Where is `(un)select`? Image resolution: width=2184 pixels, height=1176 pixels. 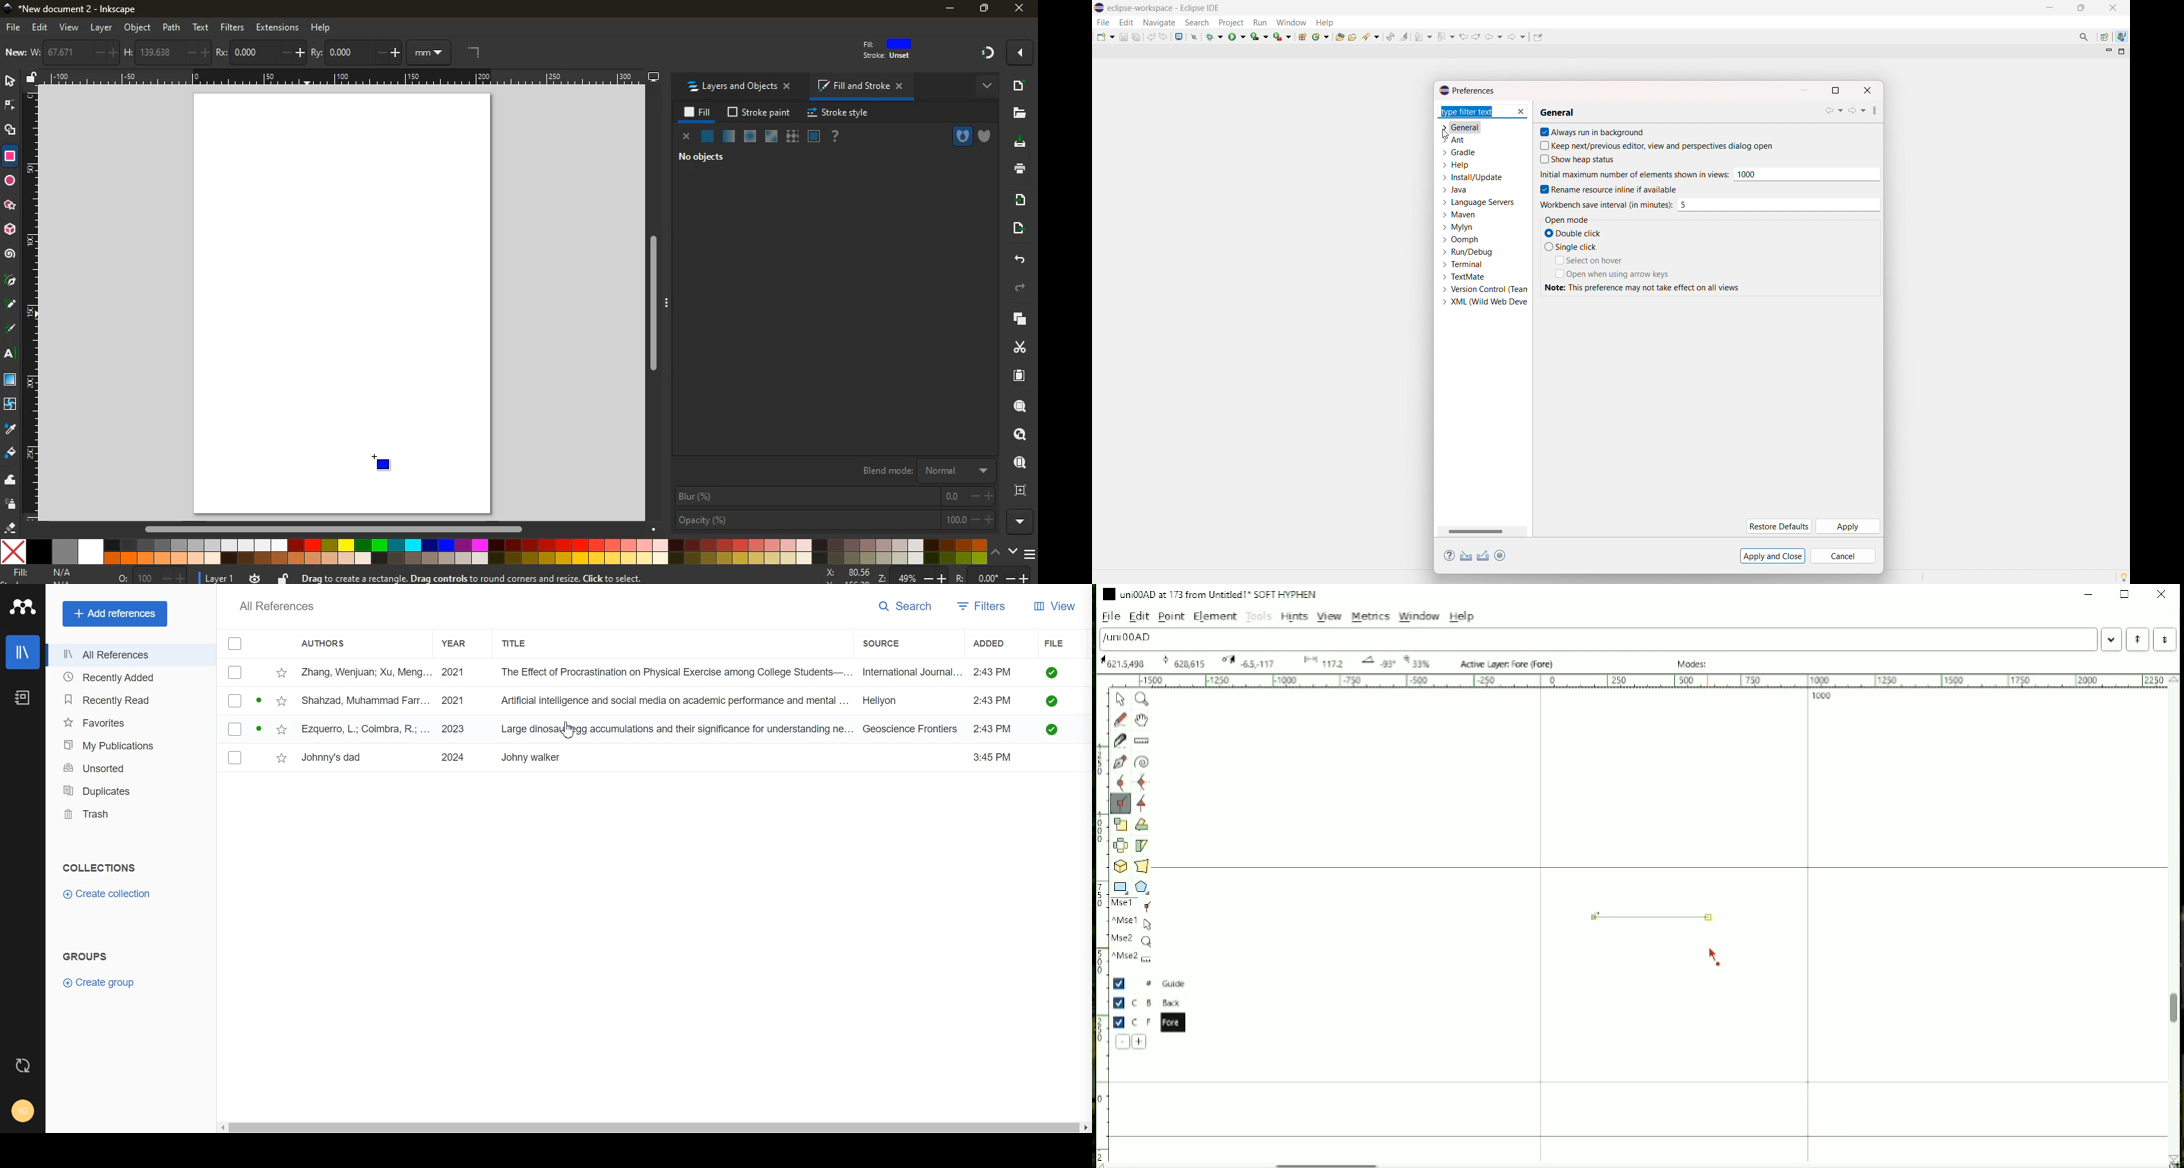
(un)select is located at coordinates (234, 730).